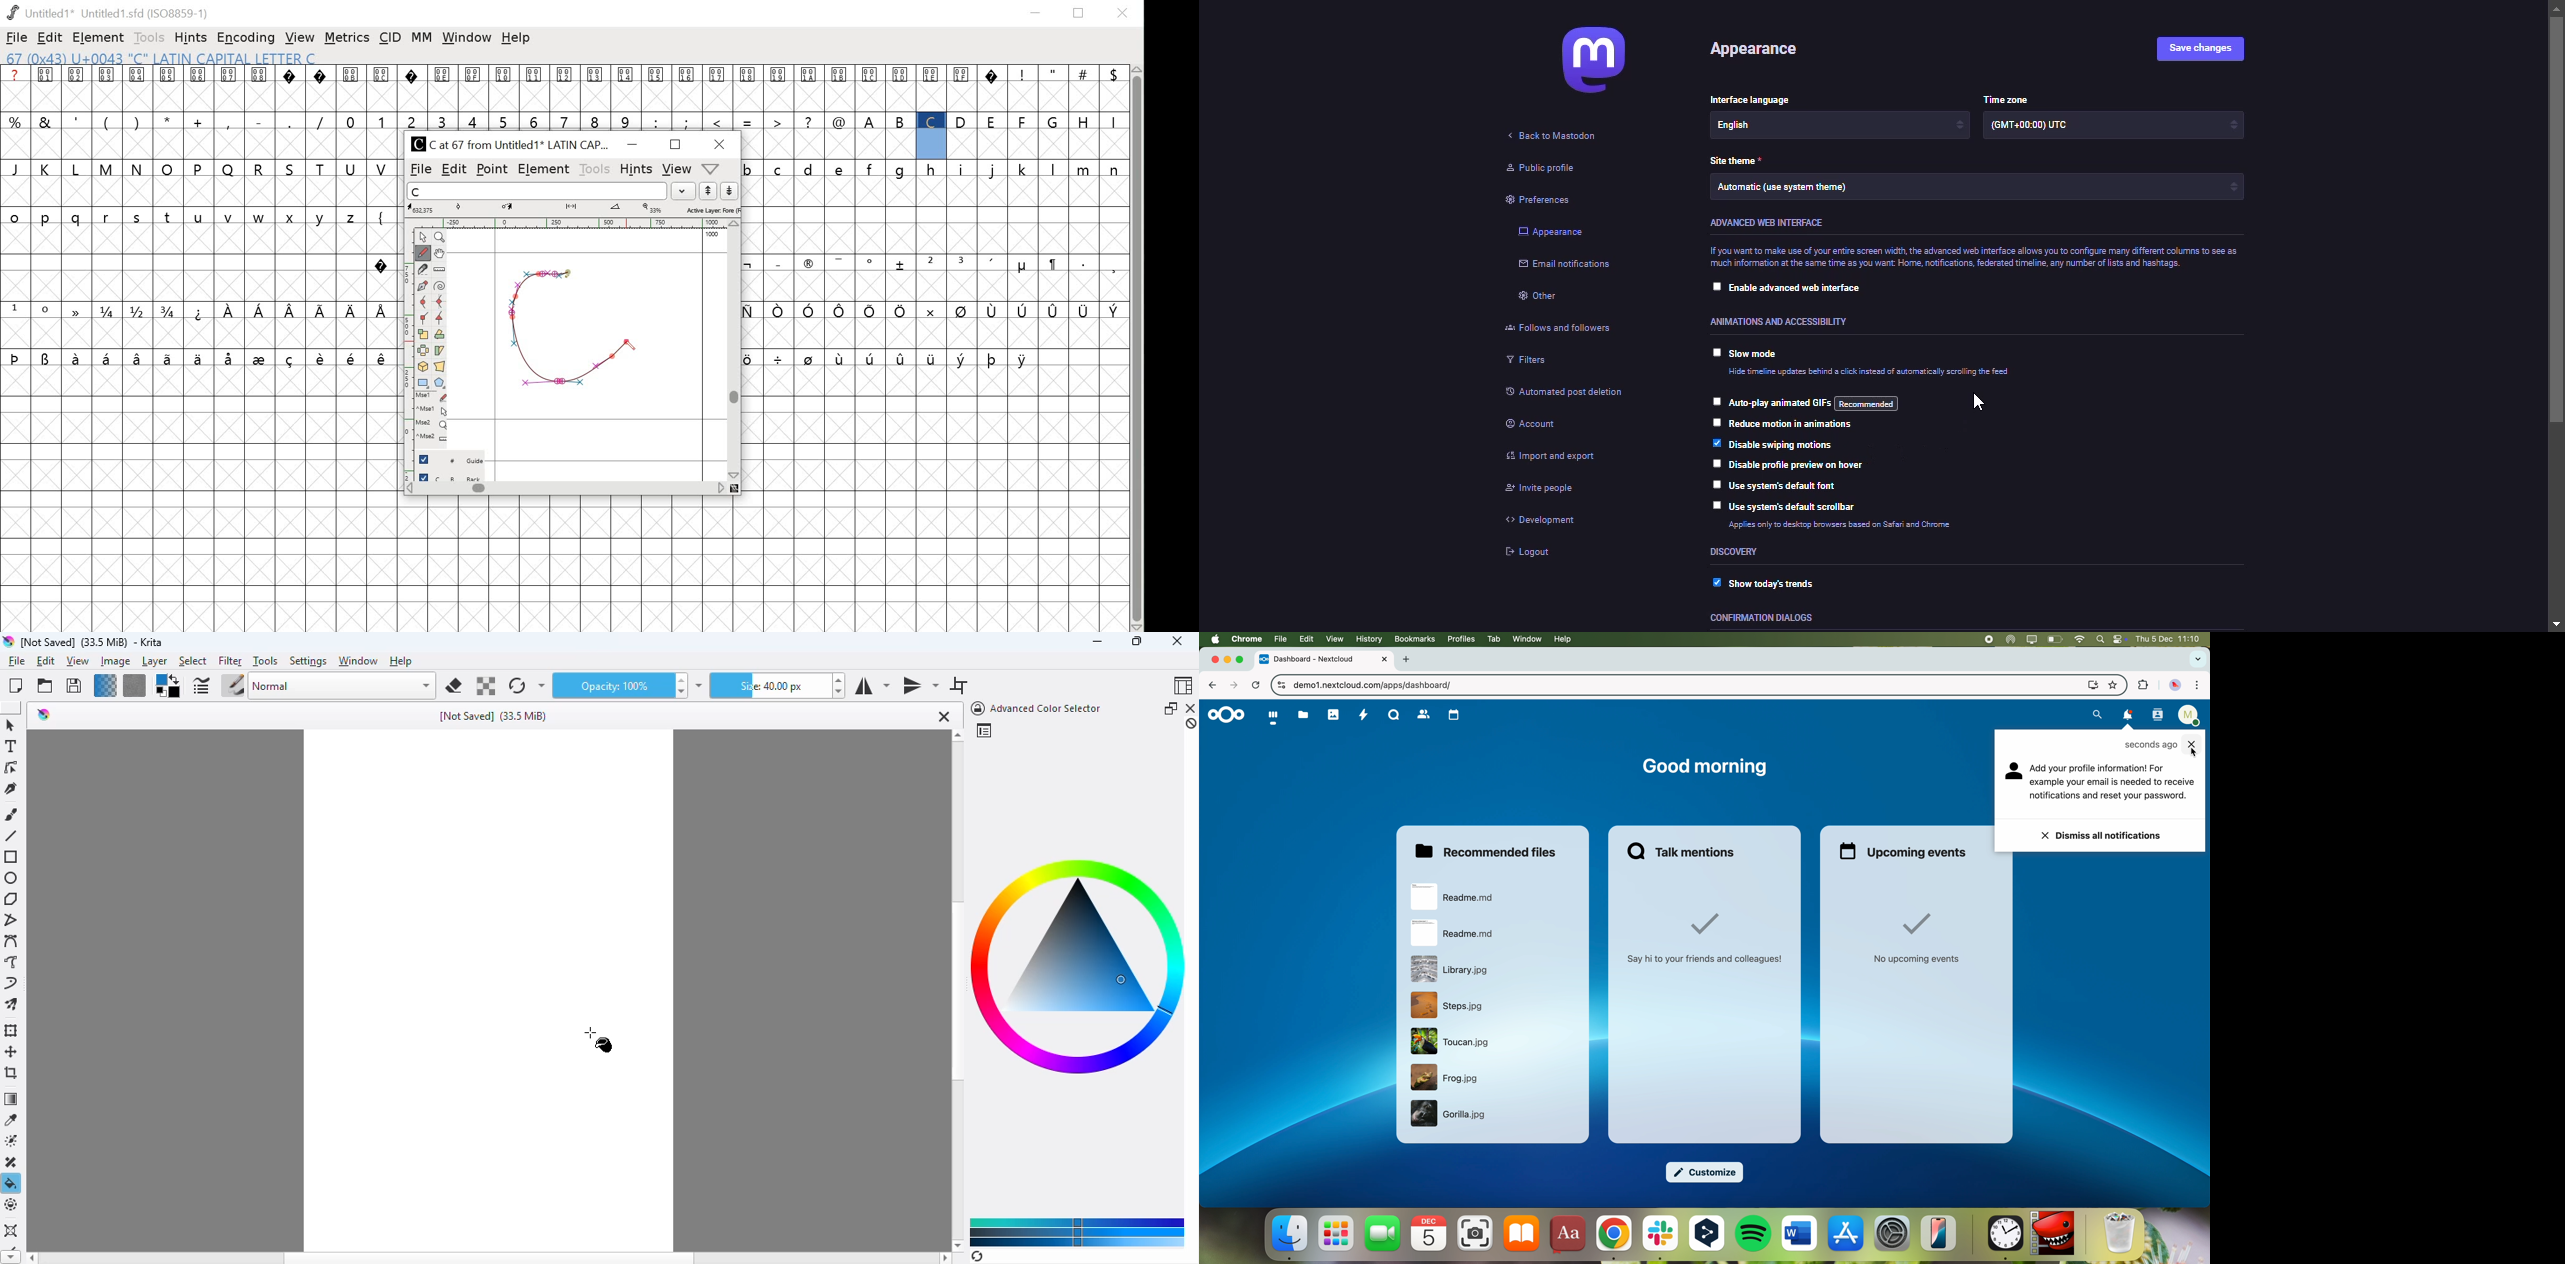  I want to click on rotate, so click(441, 335).